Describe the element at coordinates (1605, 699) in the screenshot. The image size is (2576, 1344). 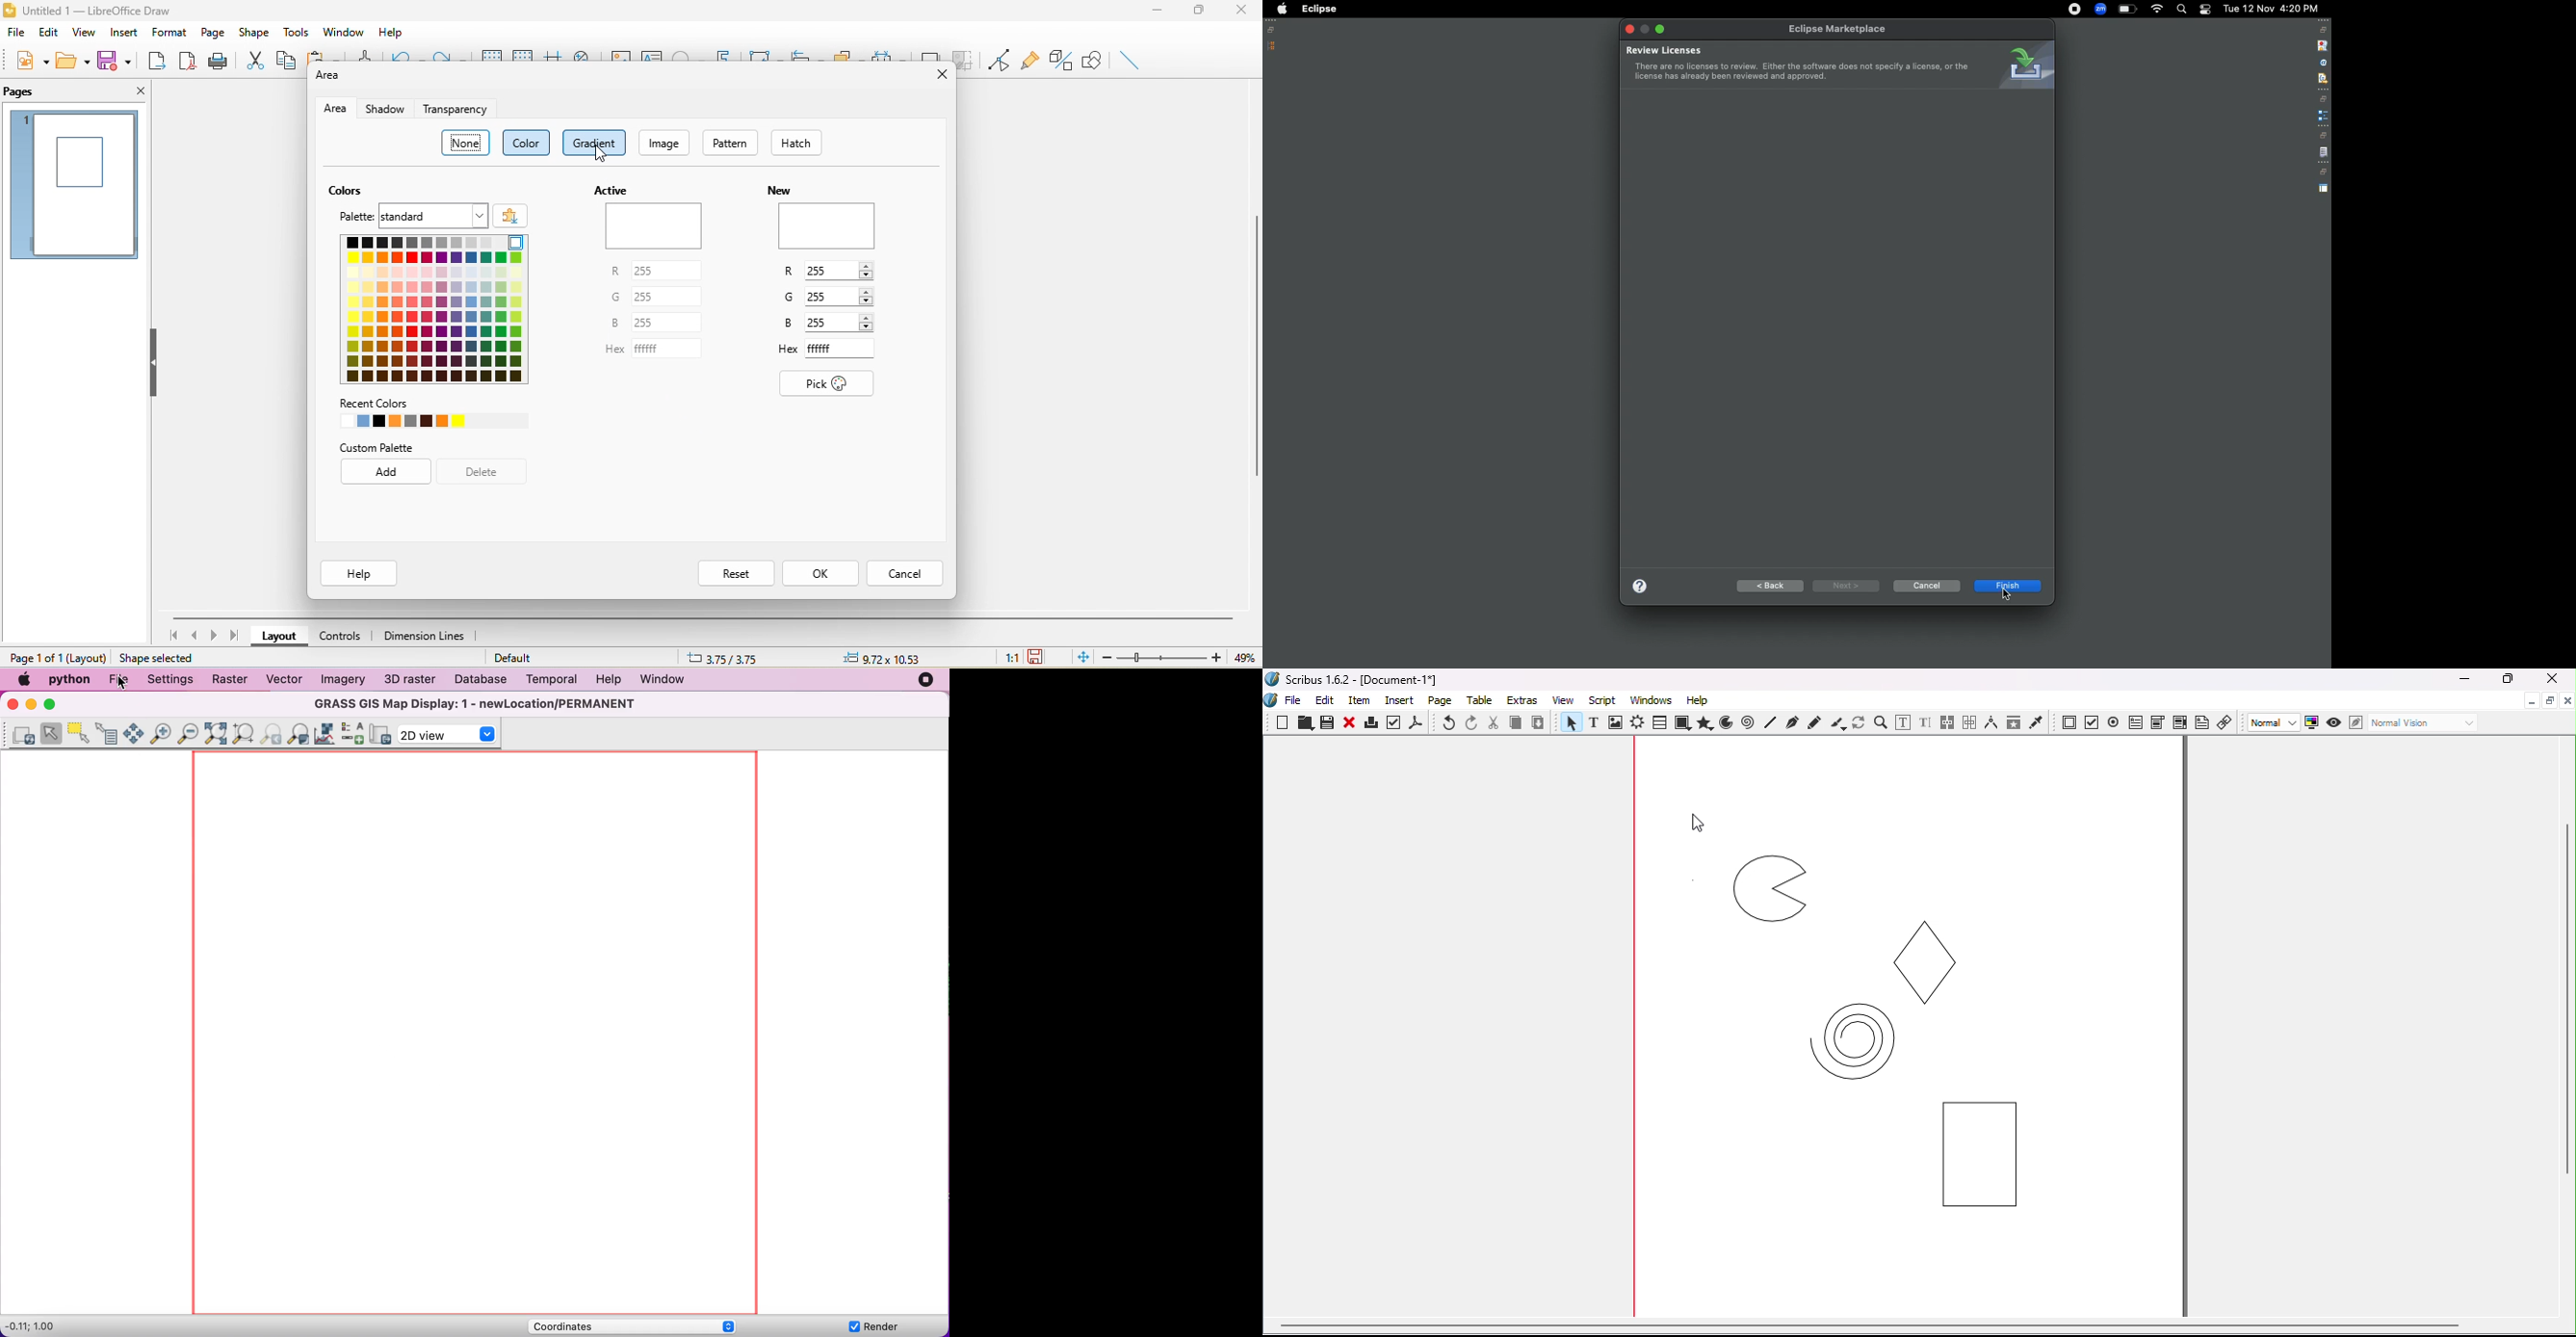
I see `Script` at that location.